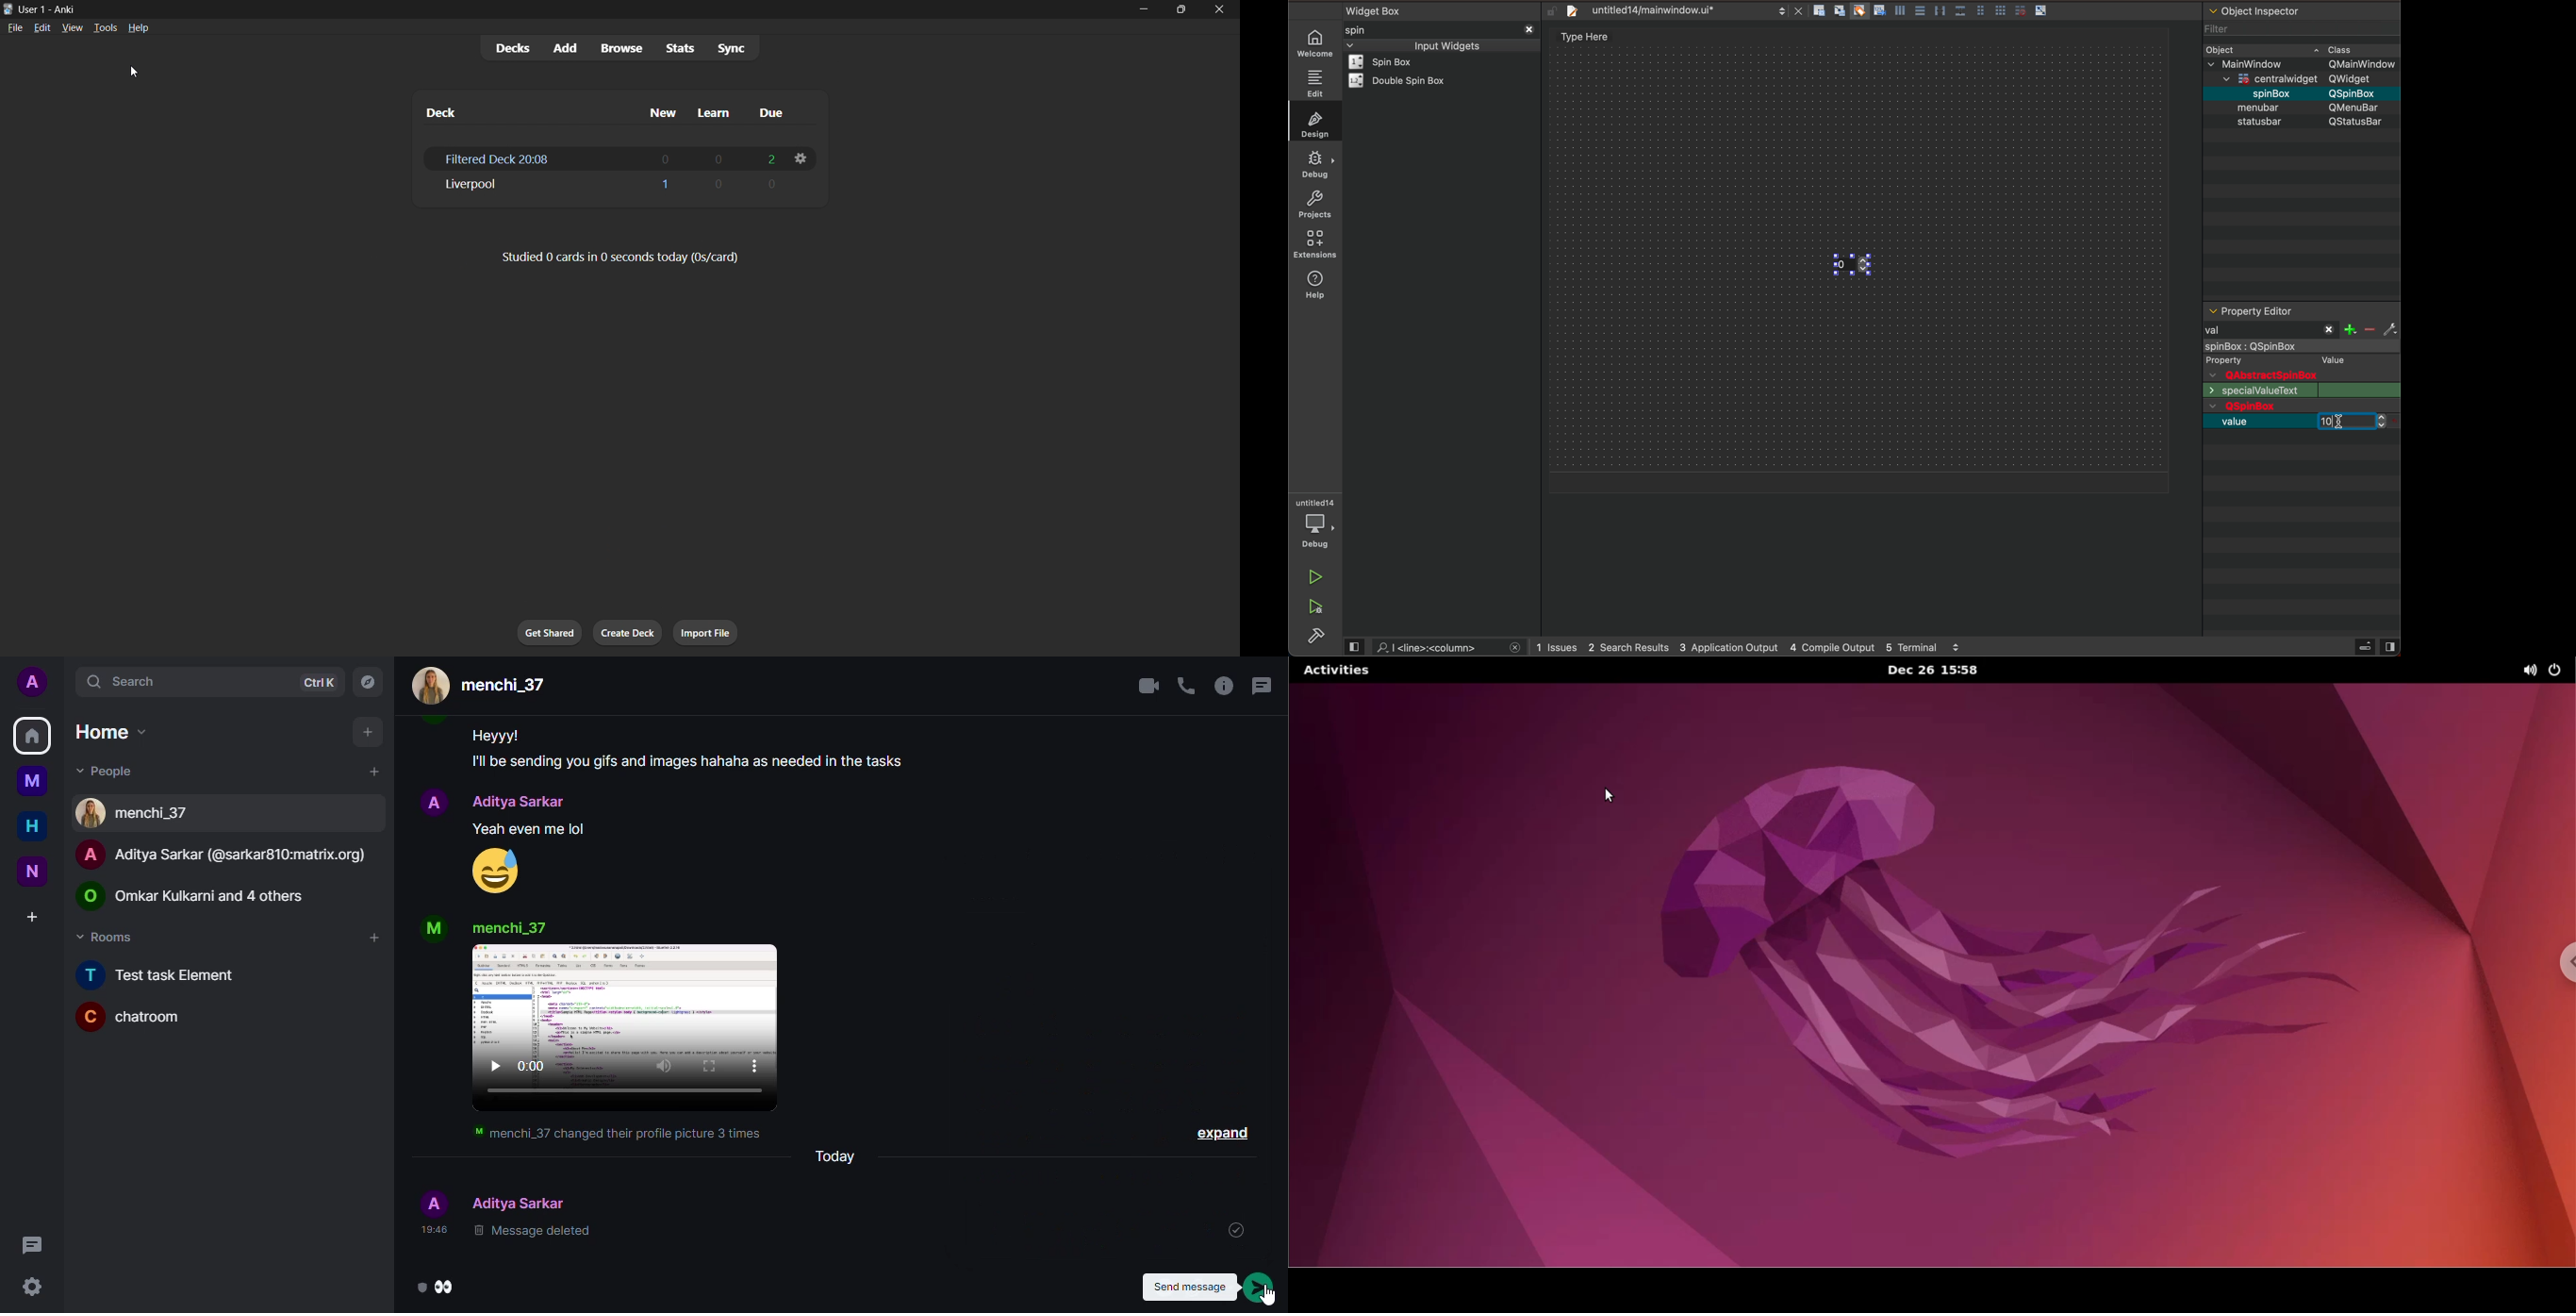 The width and height of the screenshot is (2576, 1316). Describe the element at coordinates (718, 160) in the screenshot. I see `0` at that location.